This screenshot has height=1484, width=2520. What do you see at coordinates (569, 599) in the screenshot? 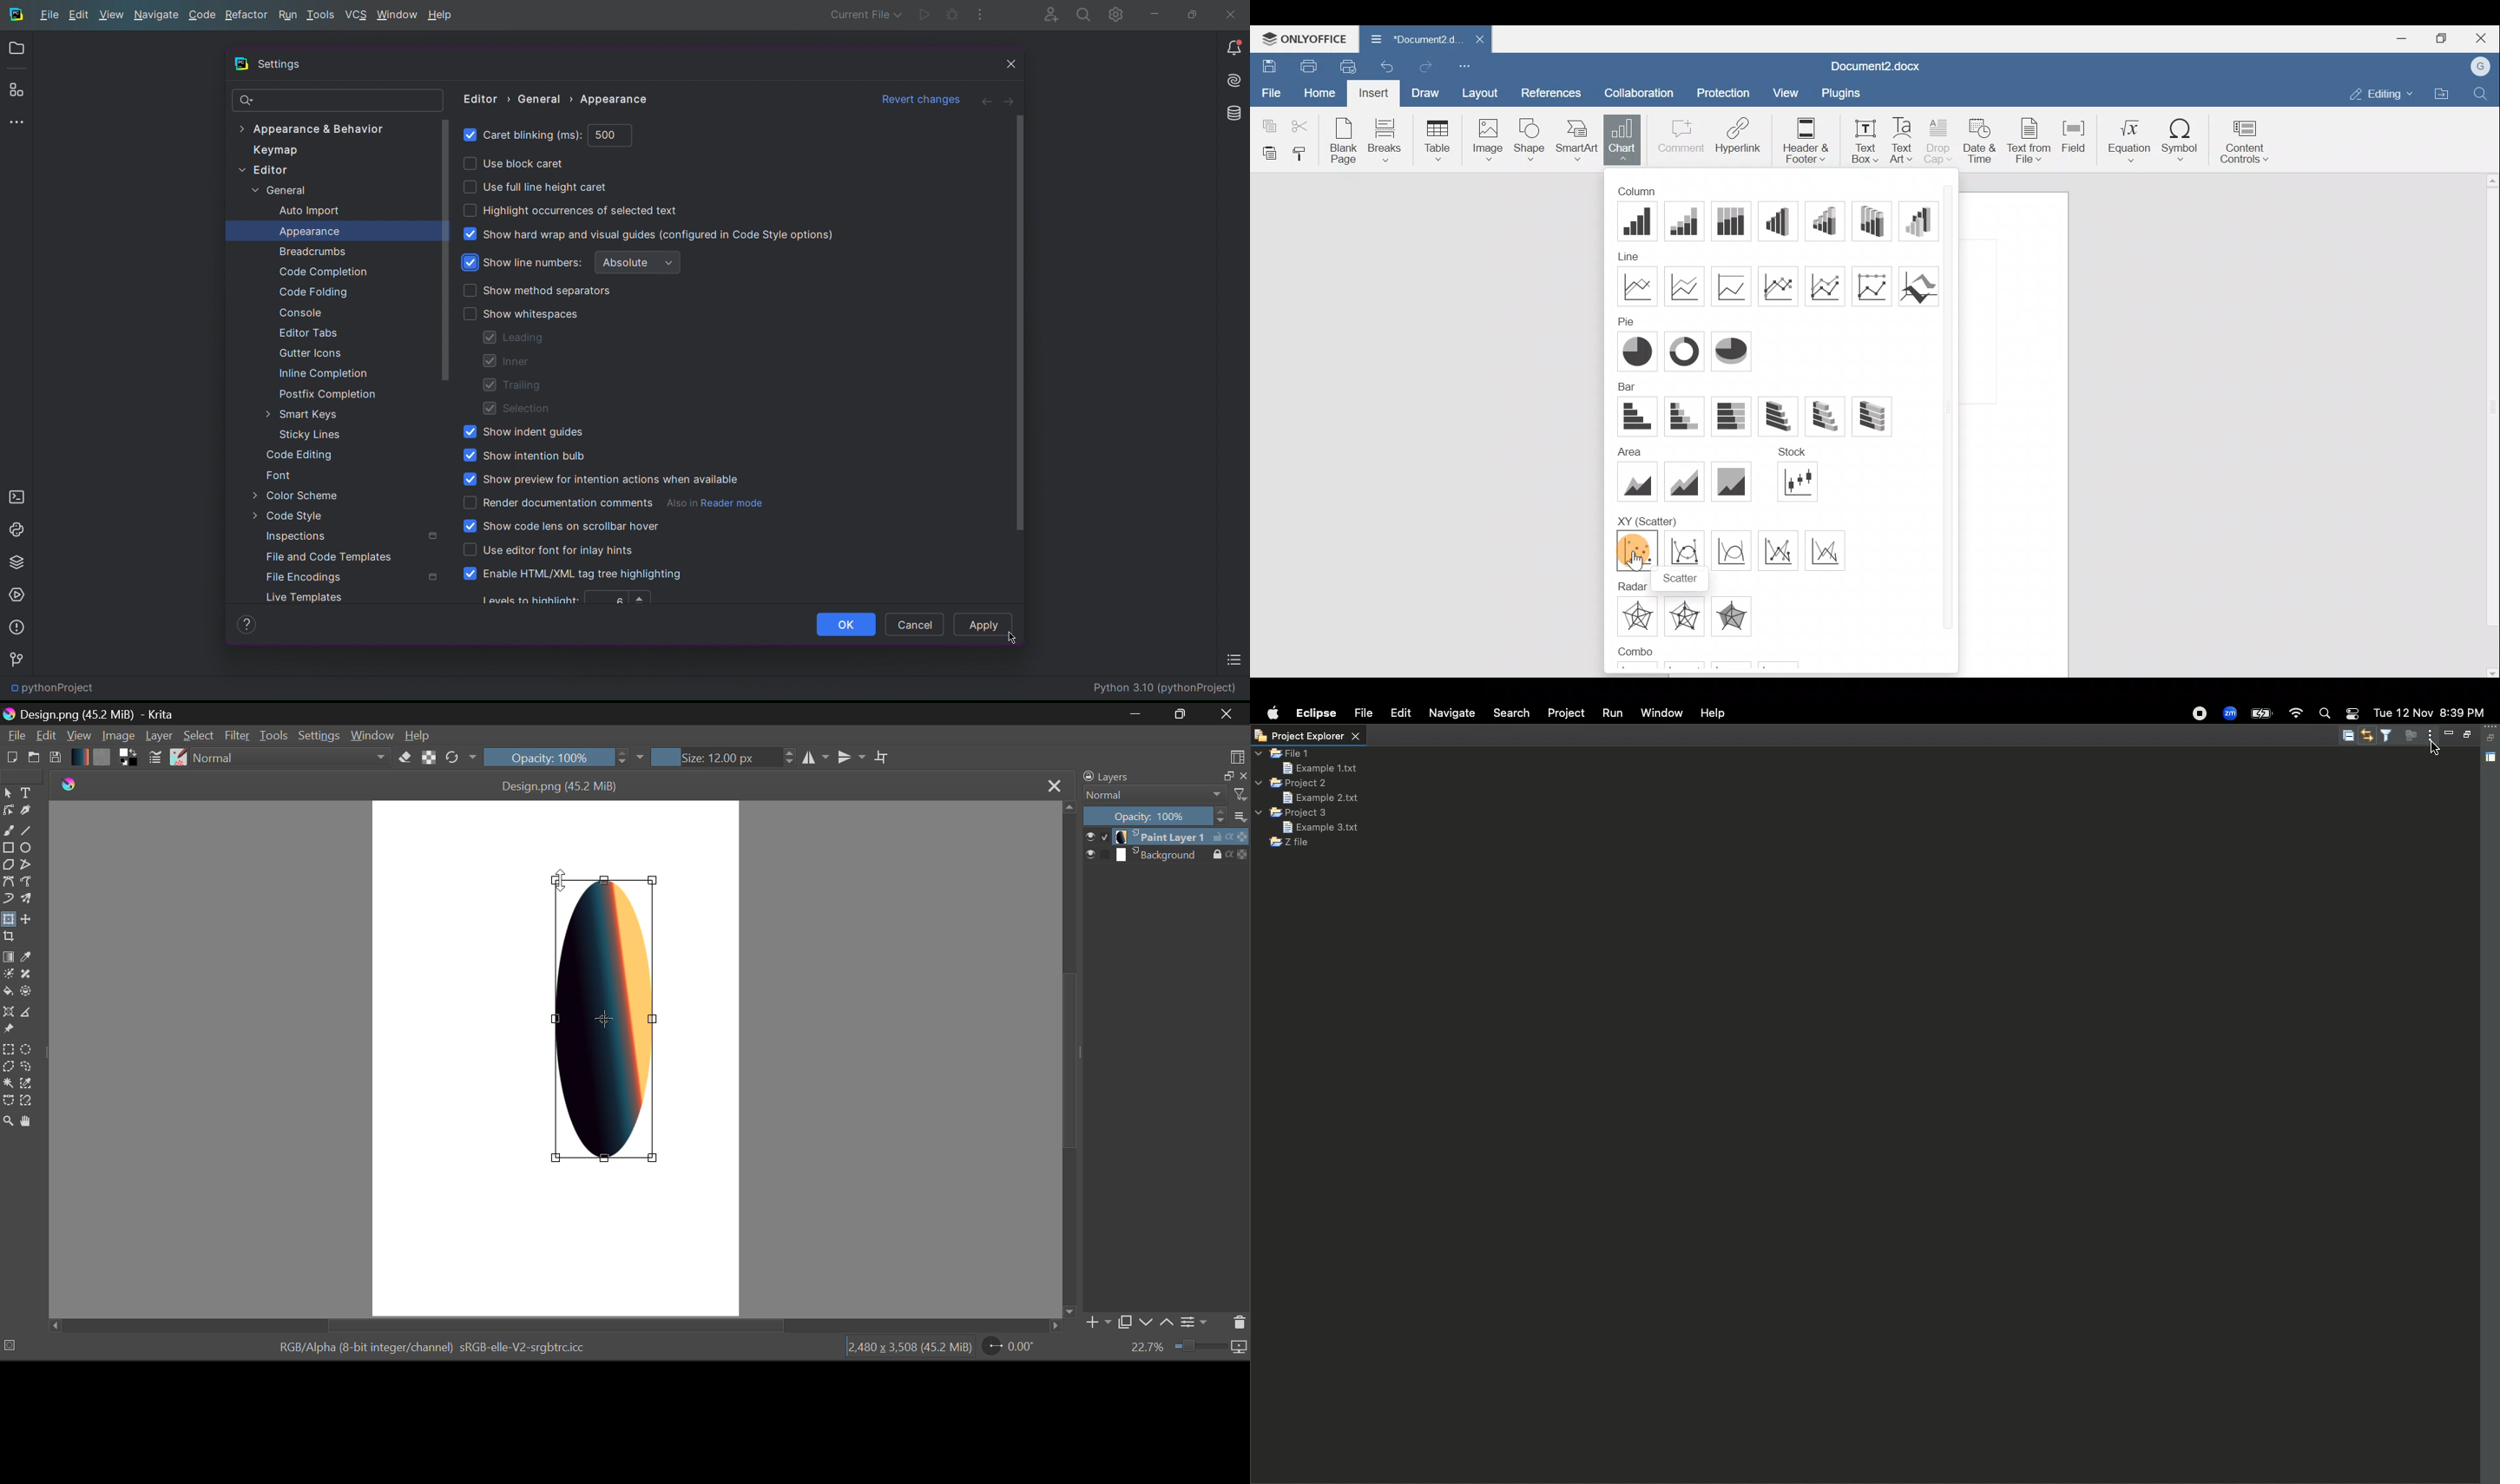
I see `Levels to highlight` at bounding box center [569, 599].